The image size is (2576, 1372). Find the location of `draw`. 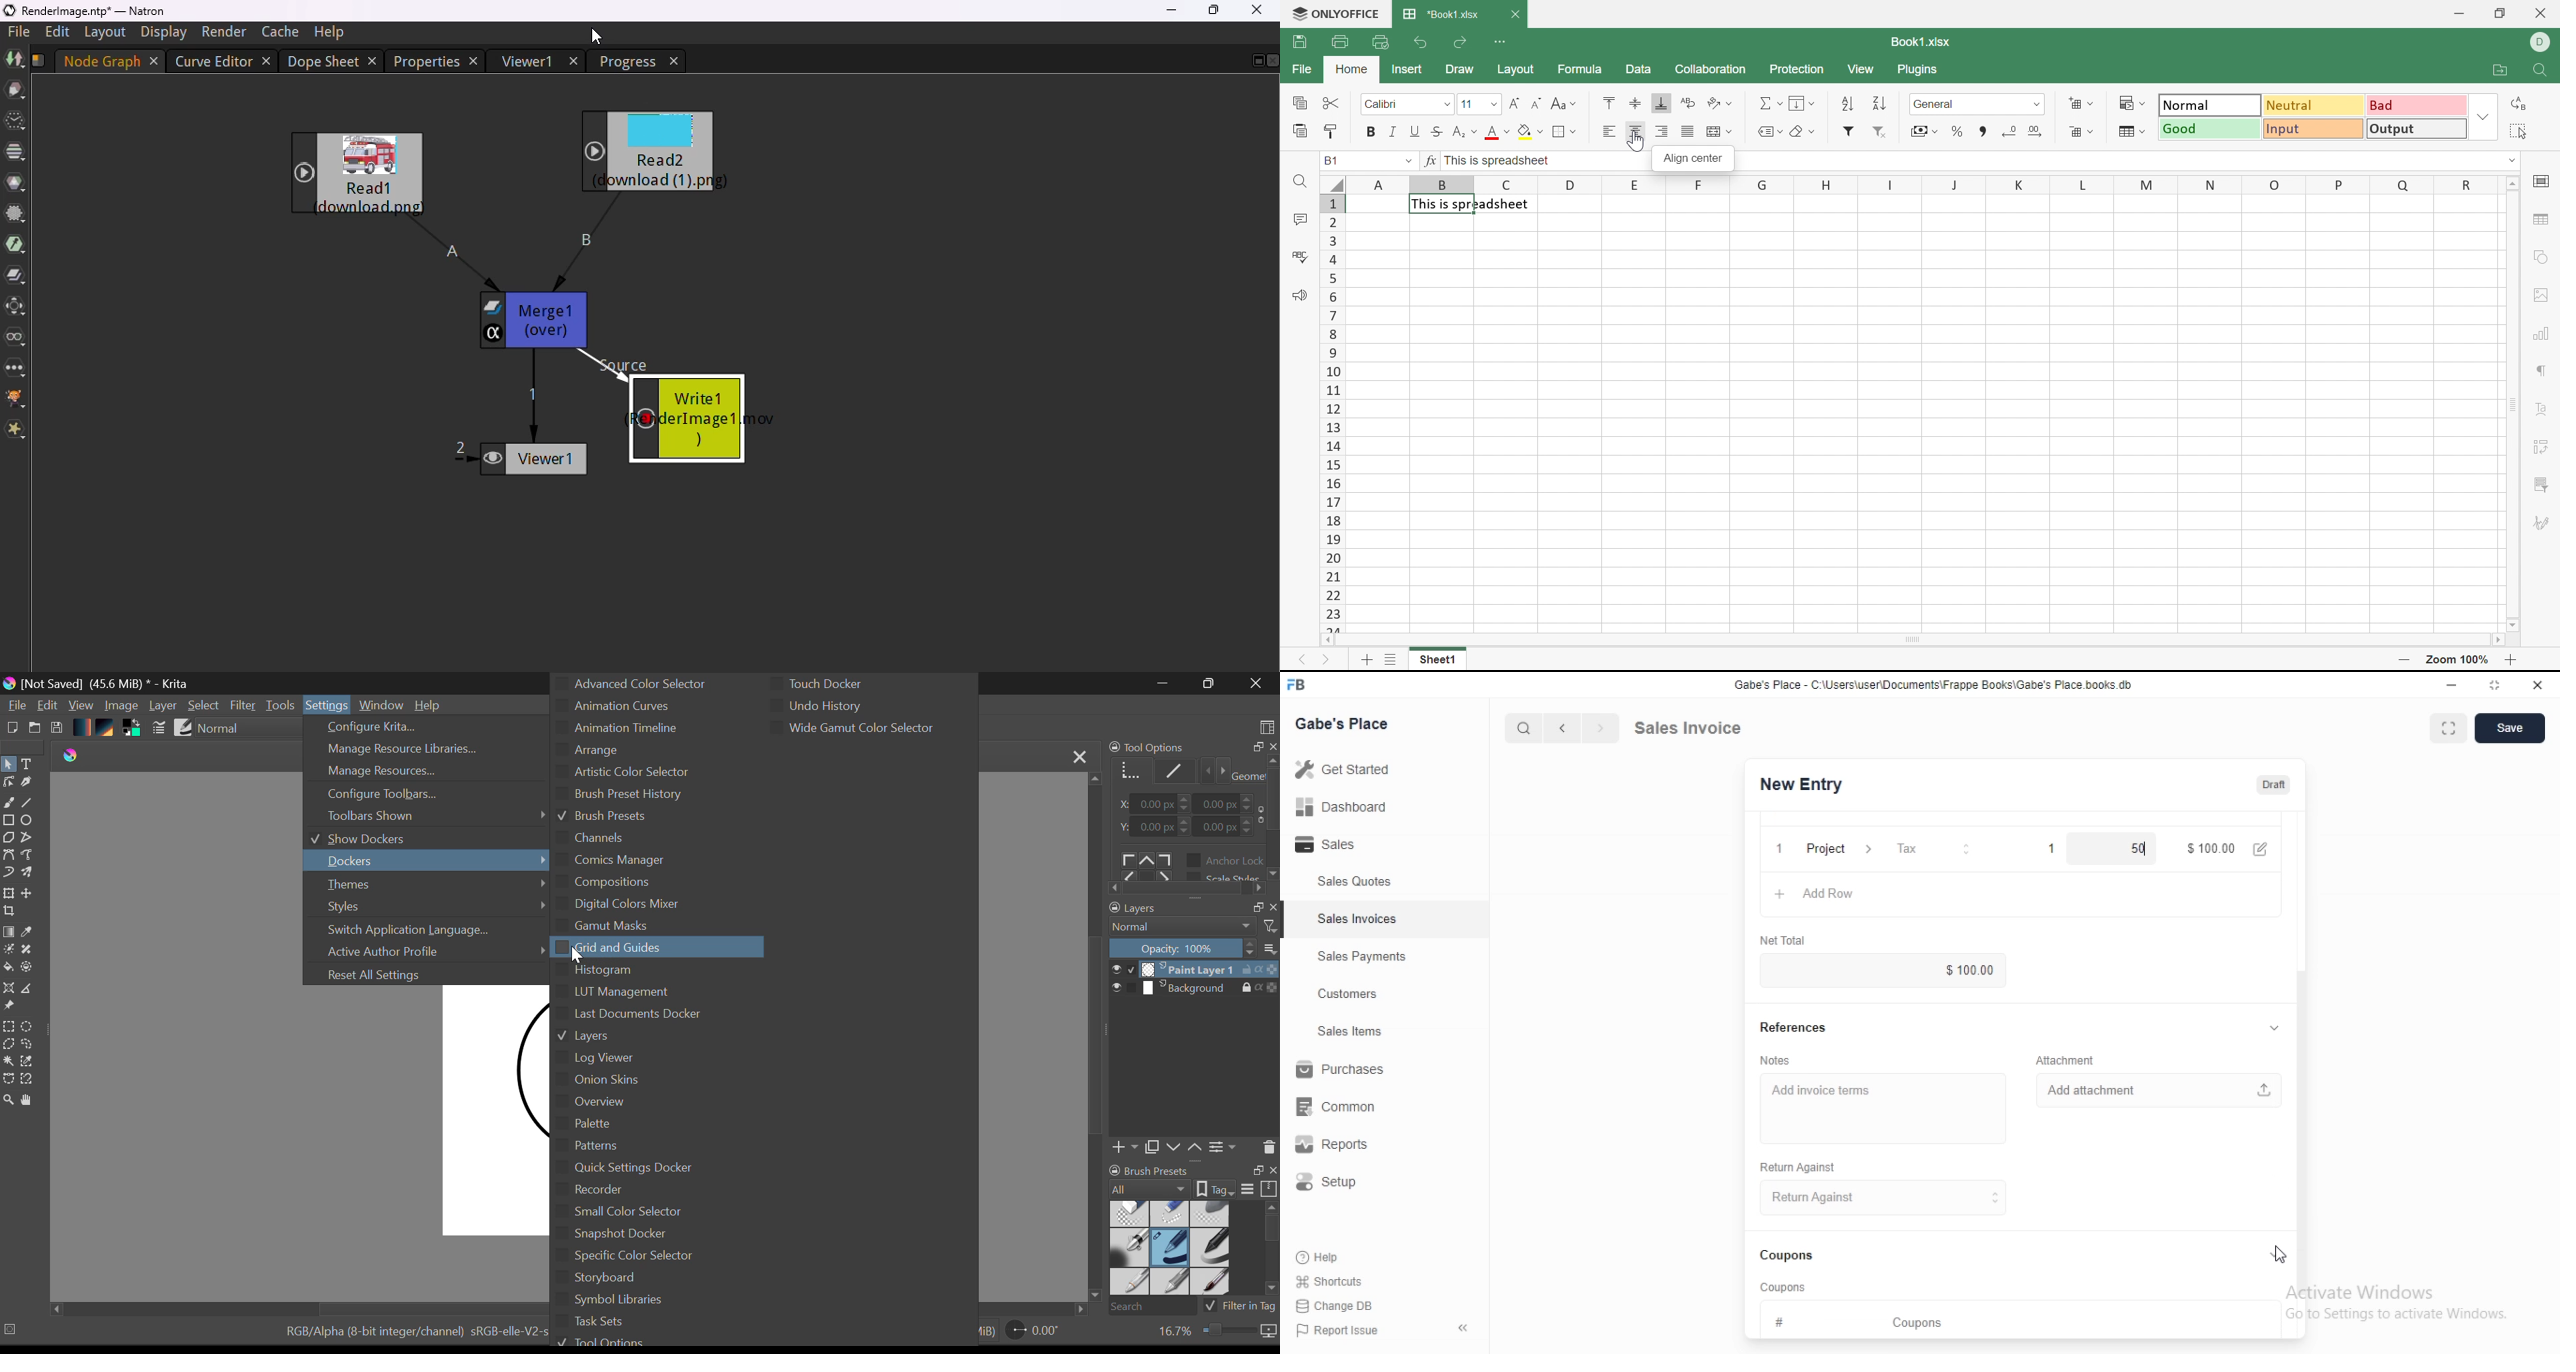

draw is located at coordinates (15, 90).